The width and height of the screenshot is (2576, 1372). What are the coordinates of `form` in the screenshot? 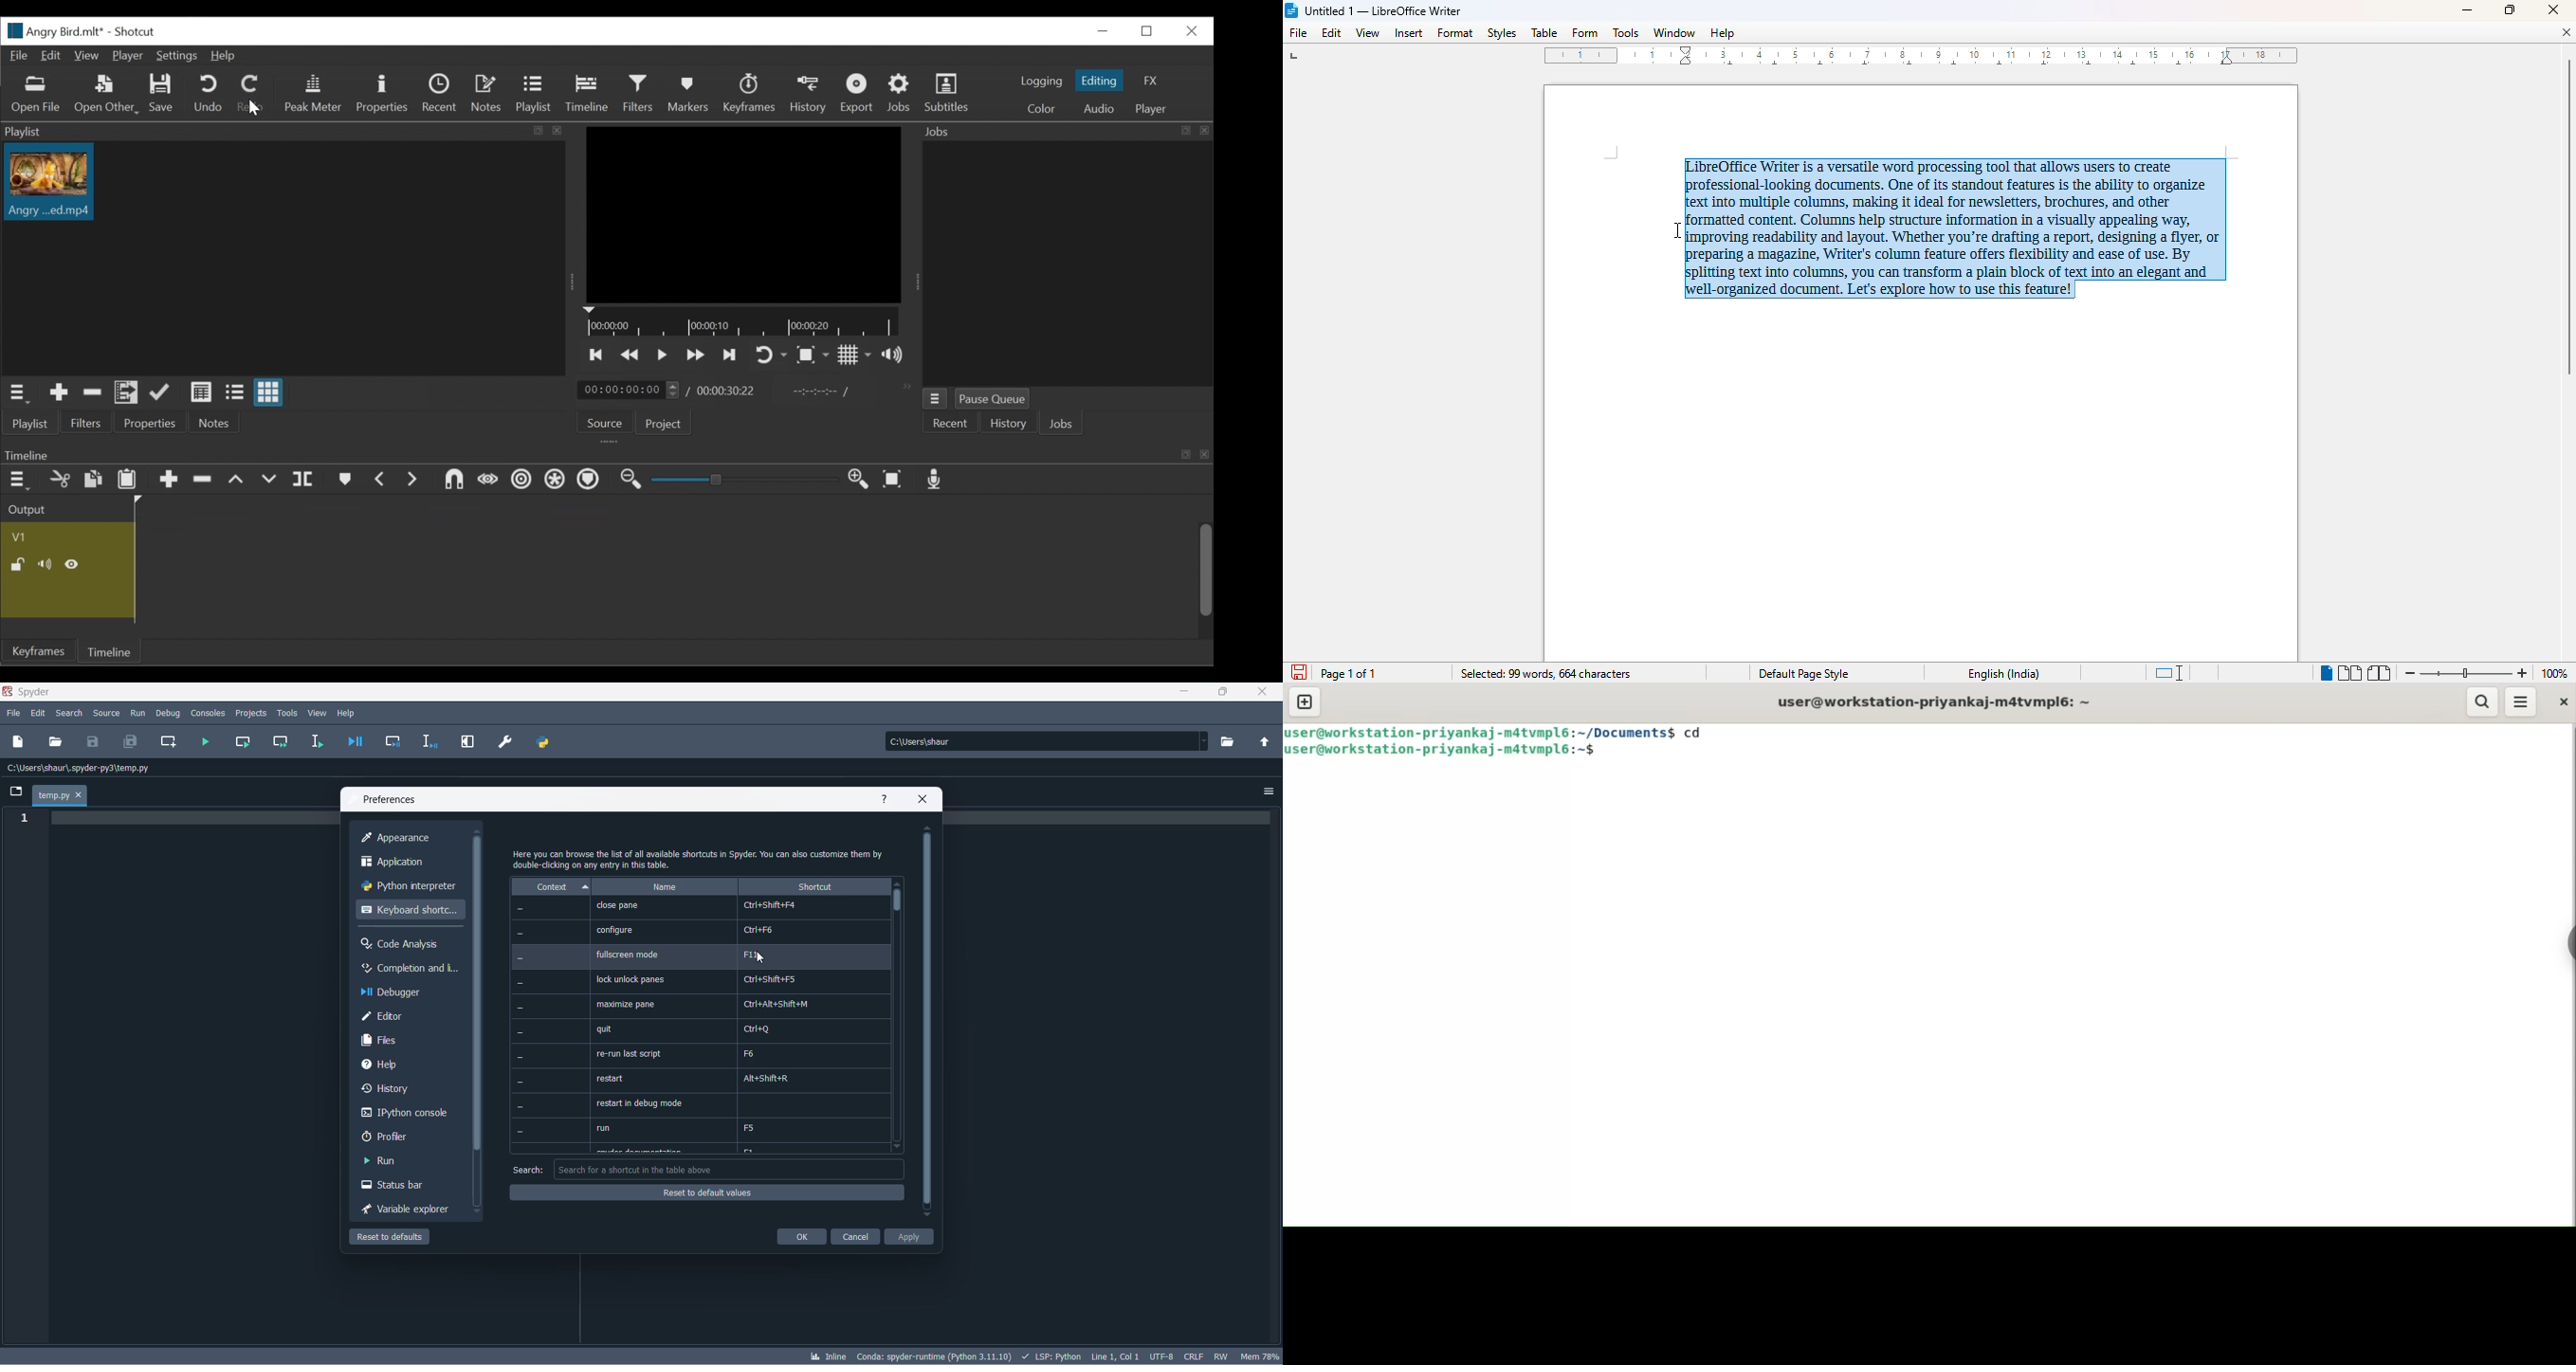 It's located at (1584, 33).